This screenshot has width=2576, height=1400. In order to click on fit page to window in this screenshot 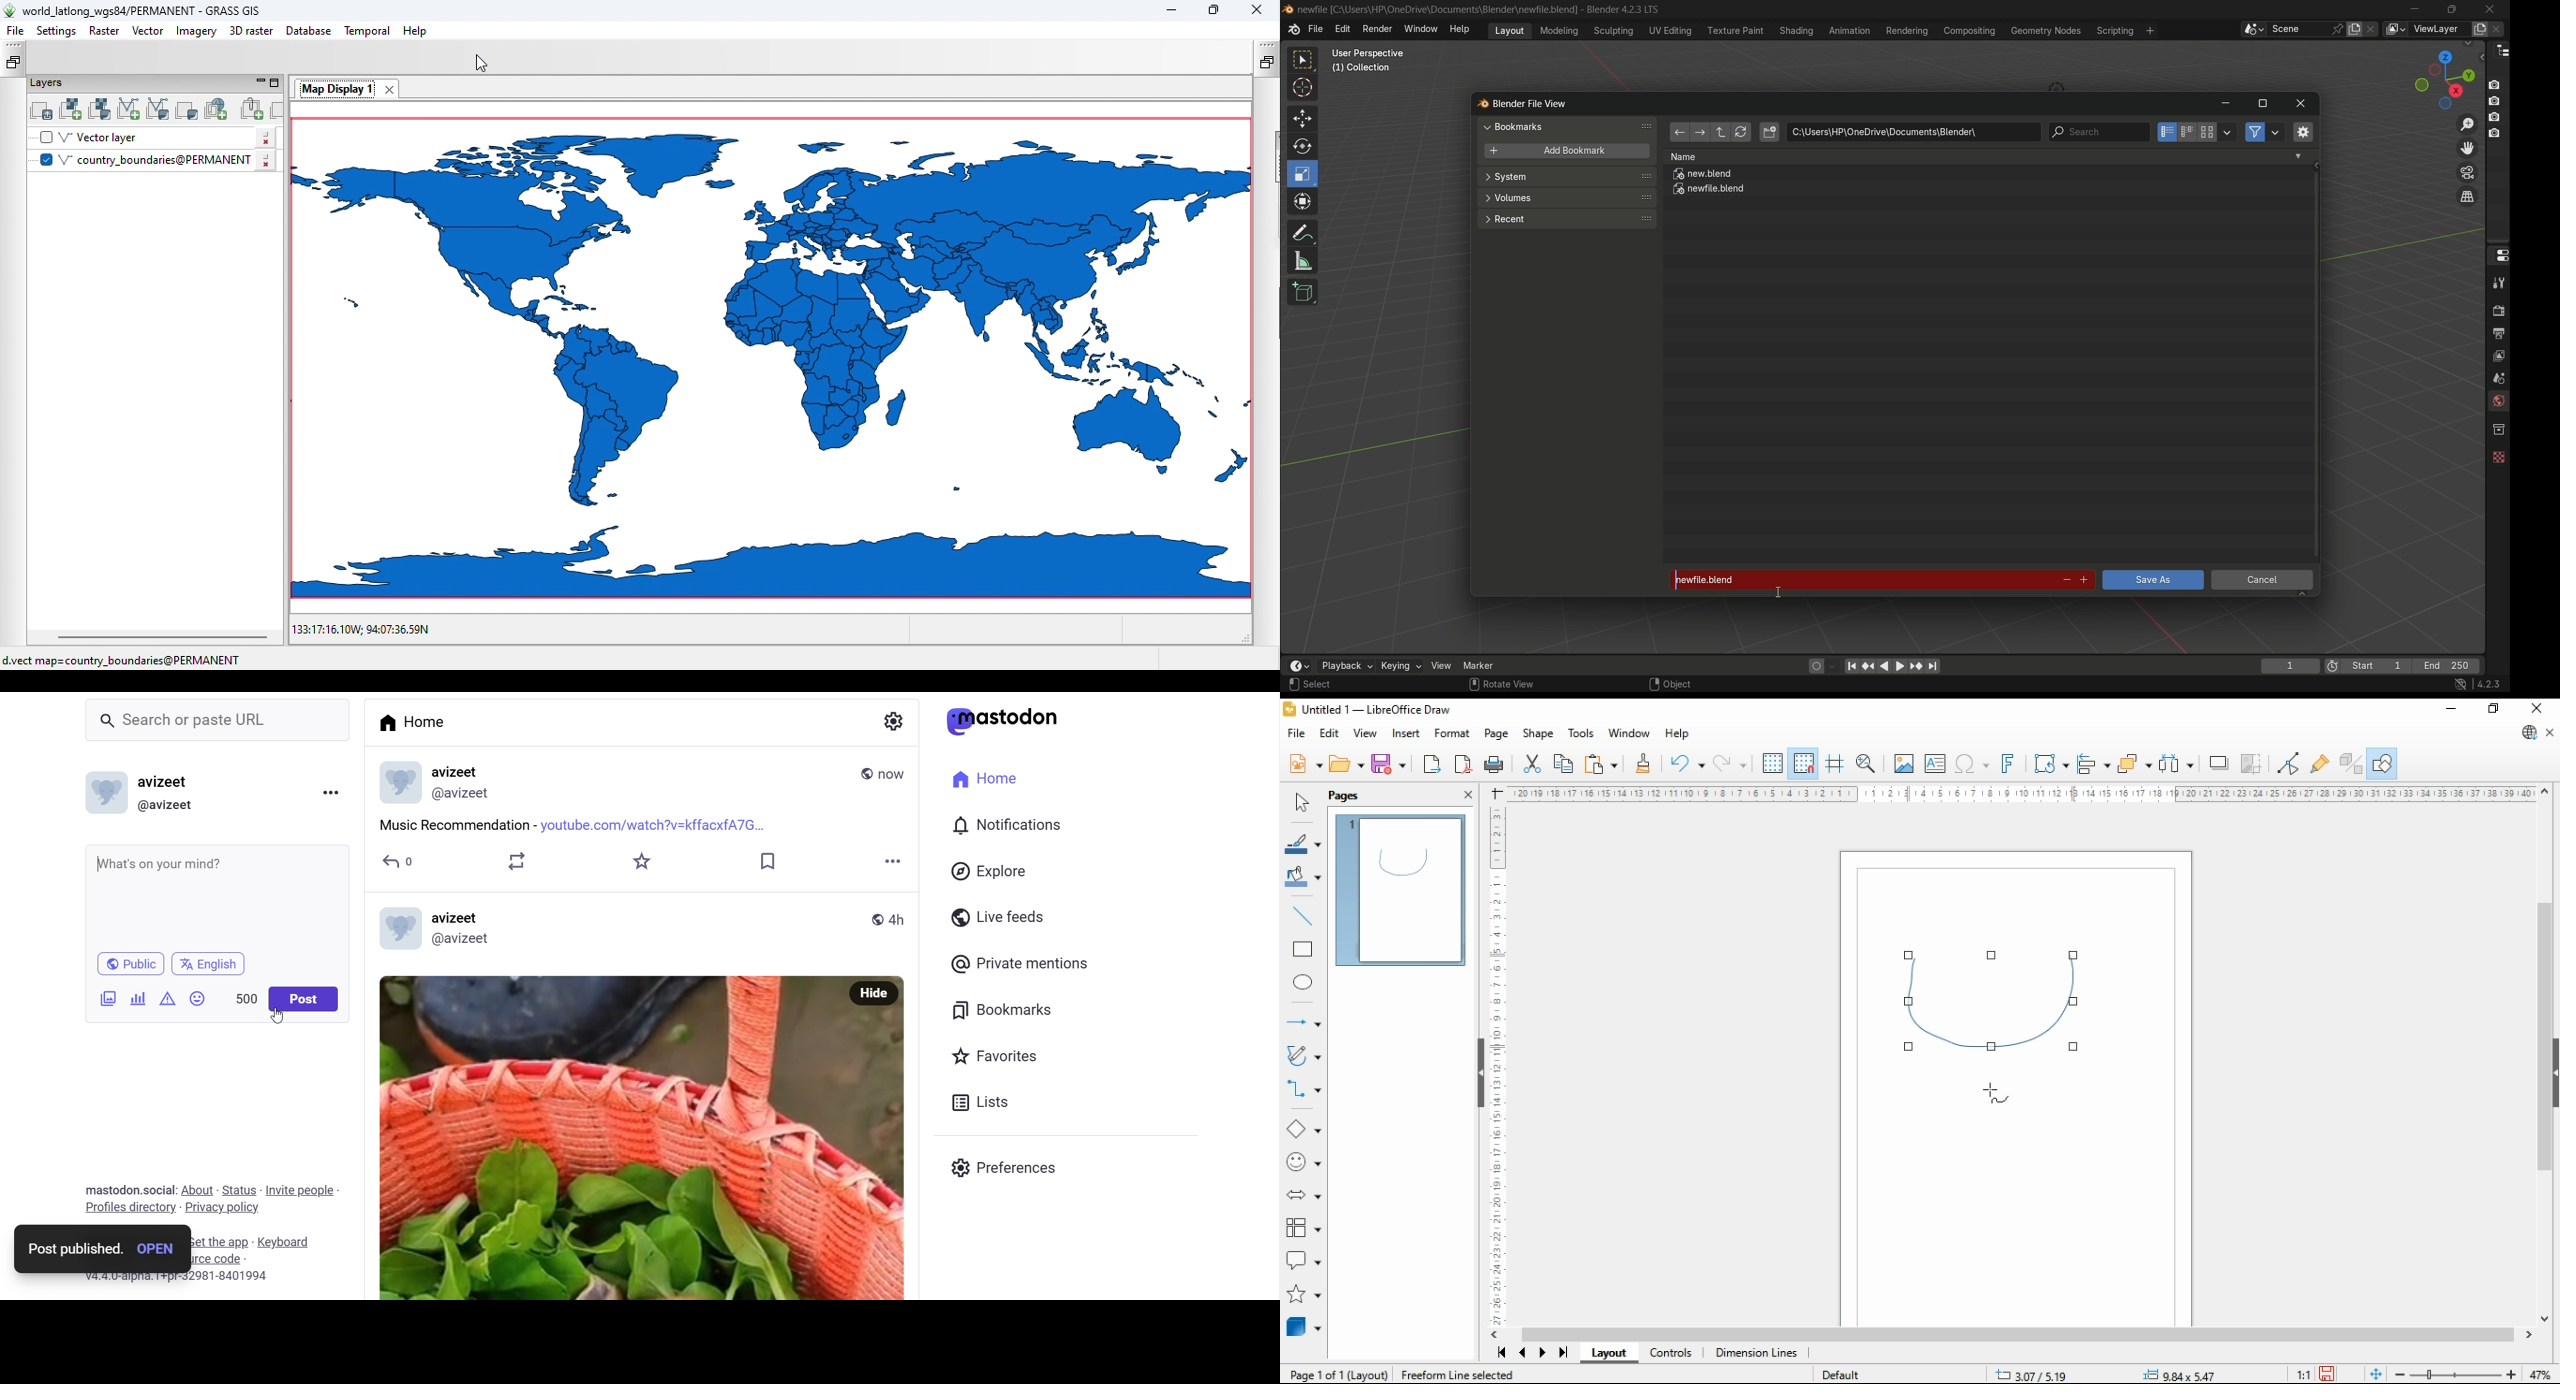, I will do `click(2375, 1373)`.